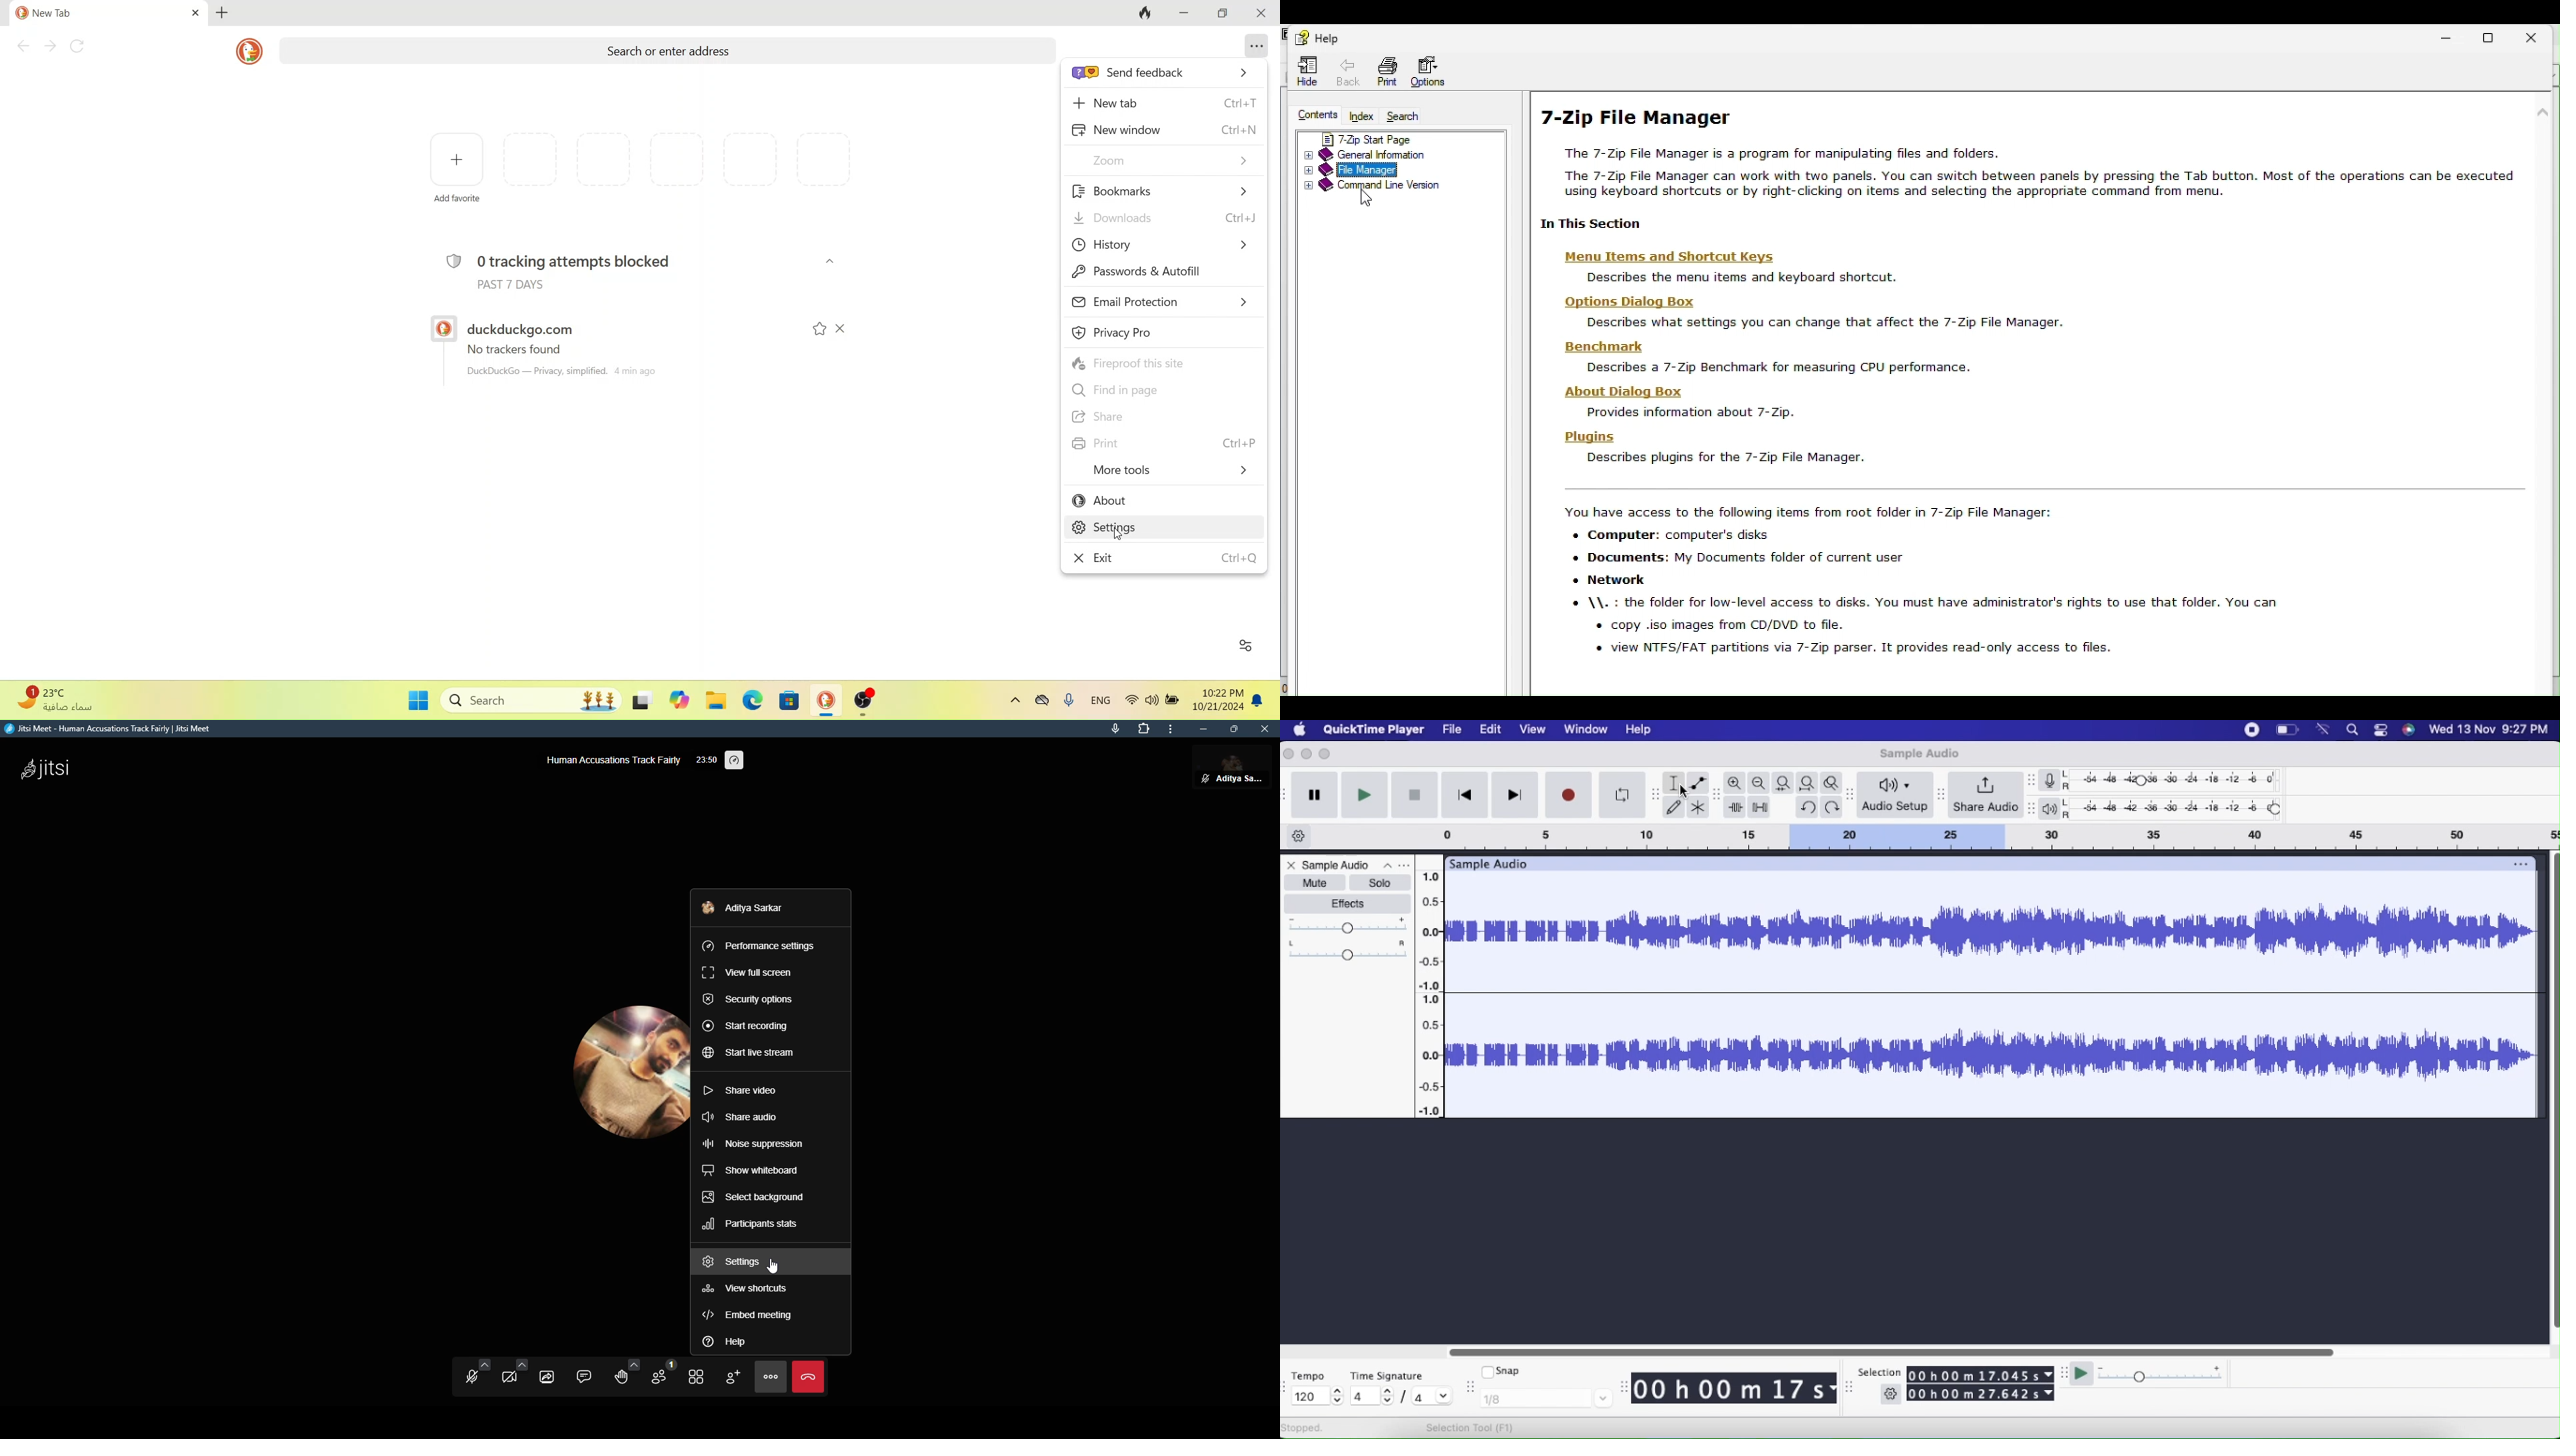 The width and height of the screenshot is (2576, 1456). I want to click on control center, so click(2381, 730).